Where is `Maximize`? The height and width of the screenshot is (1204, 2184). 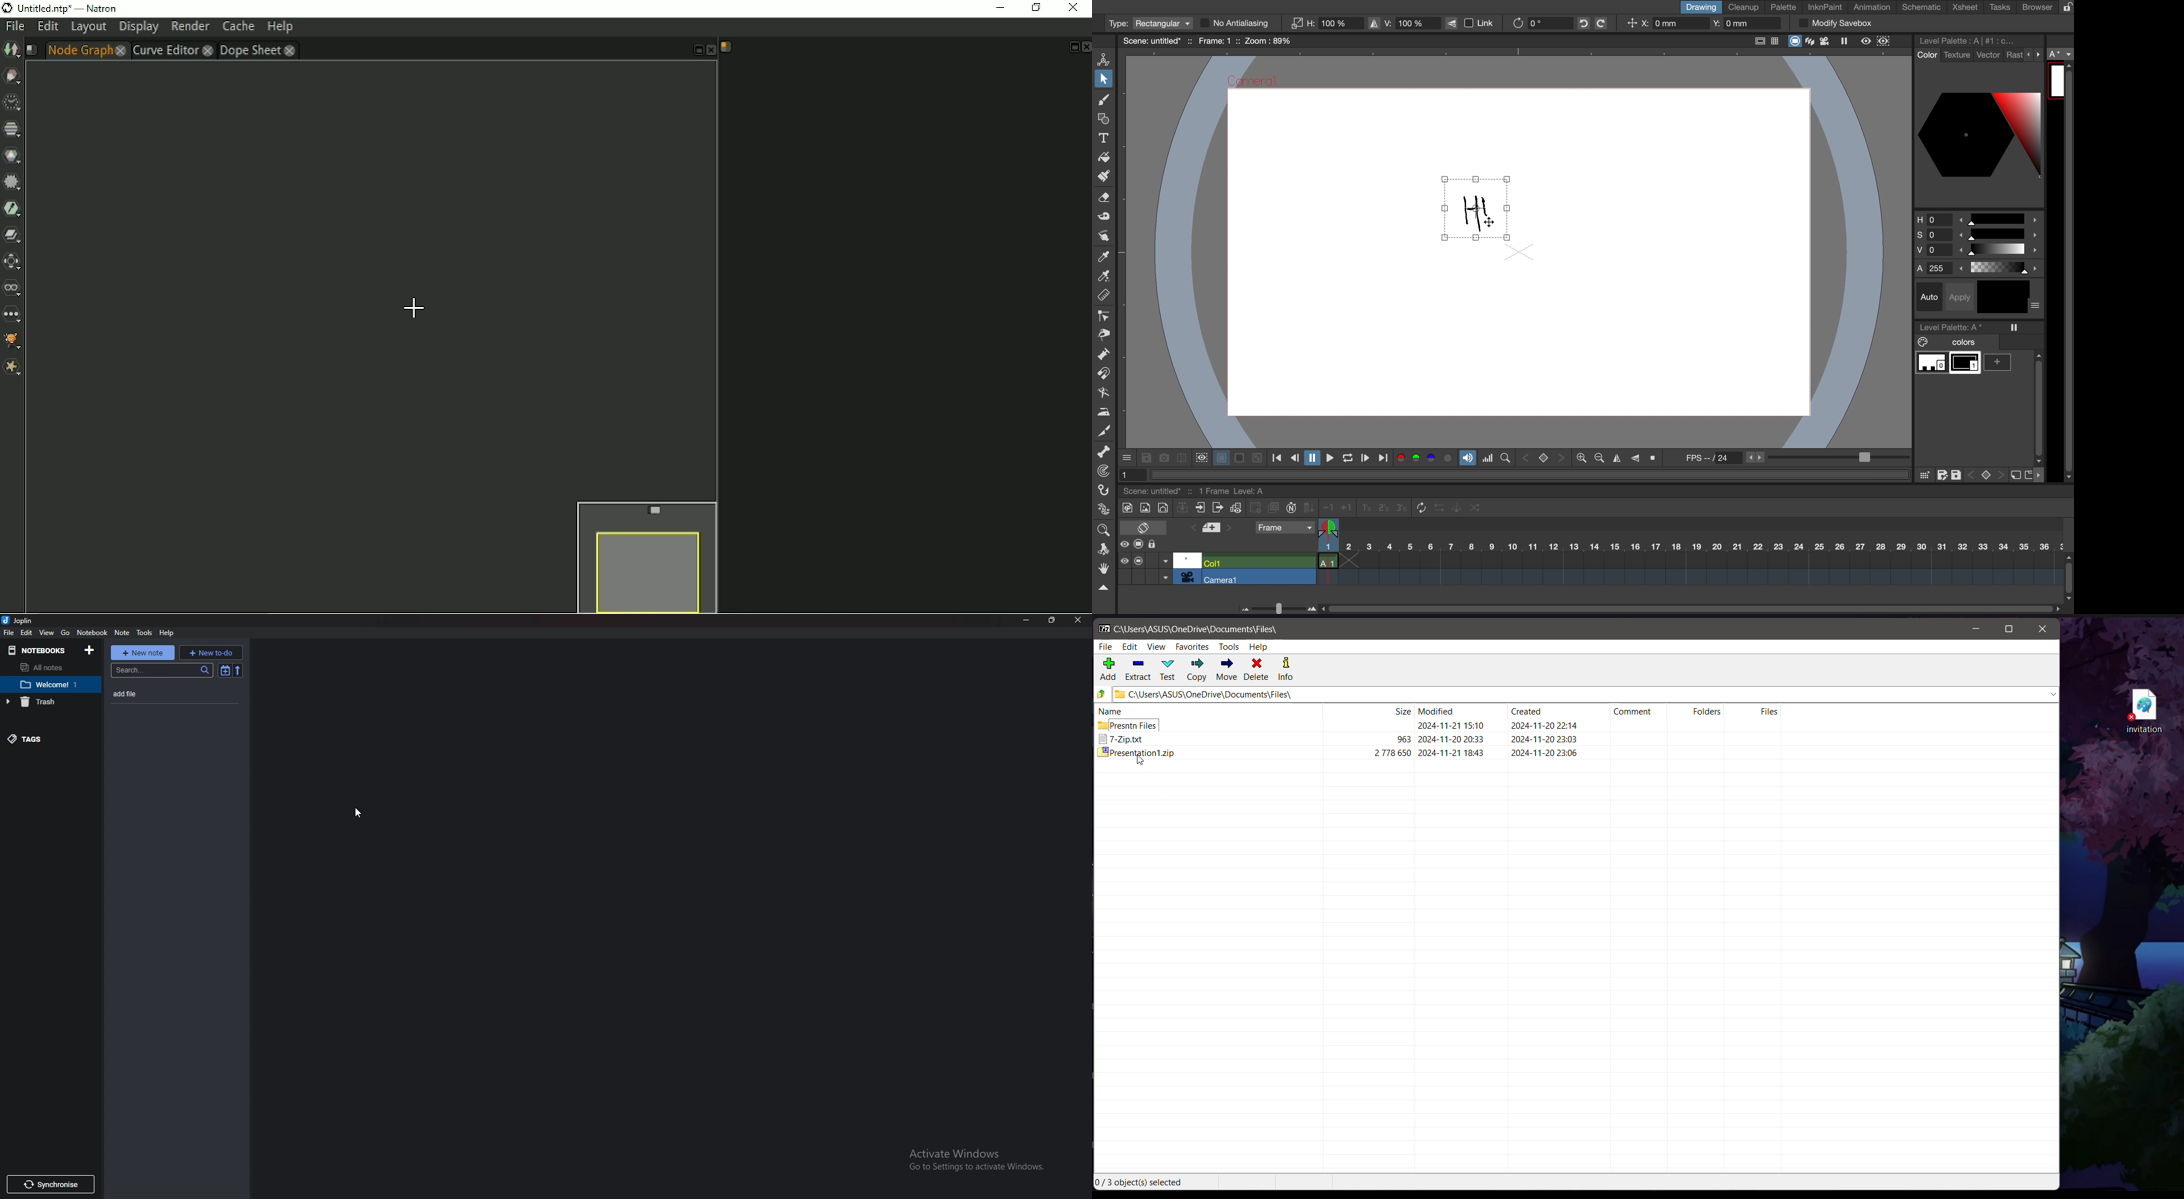
Maximize is located at coordinates (2008, 630).